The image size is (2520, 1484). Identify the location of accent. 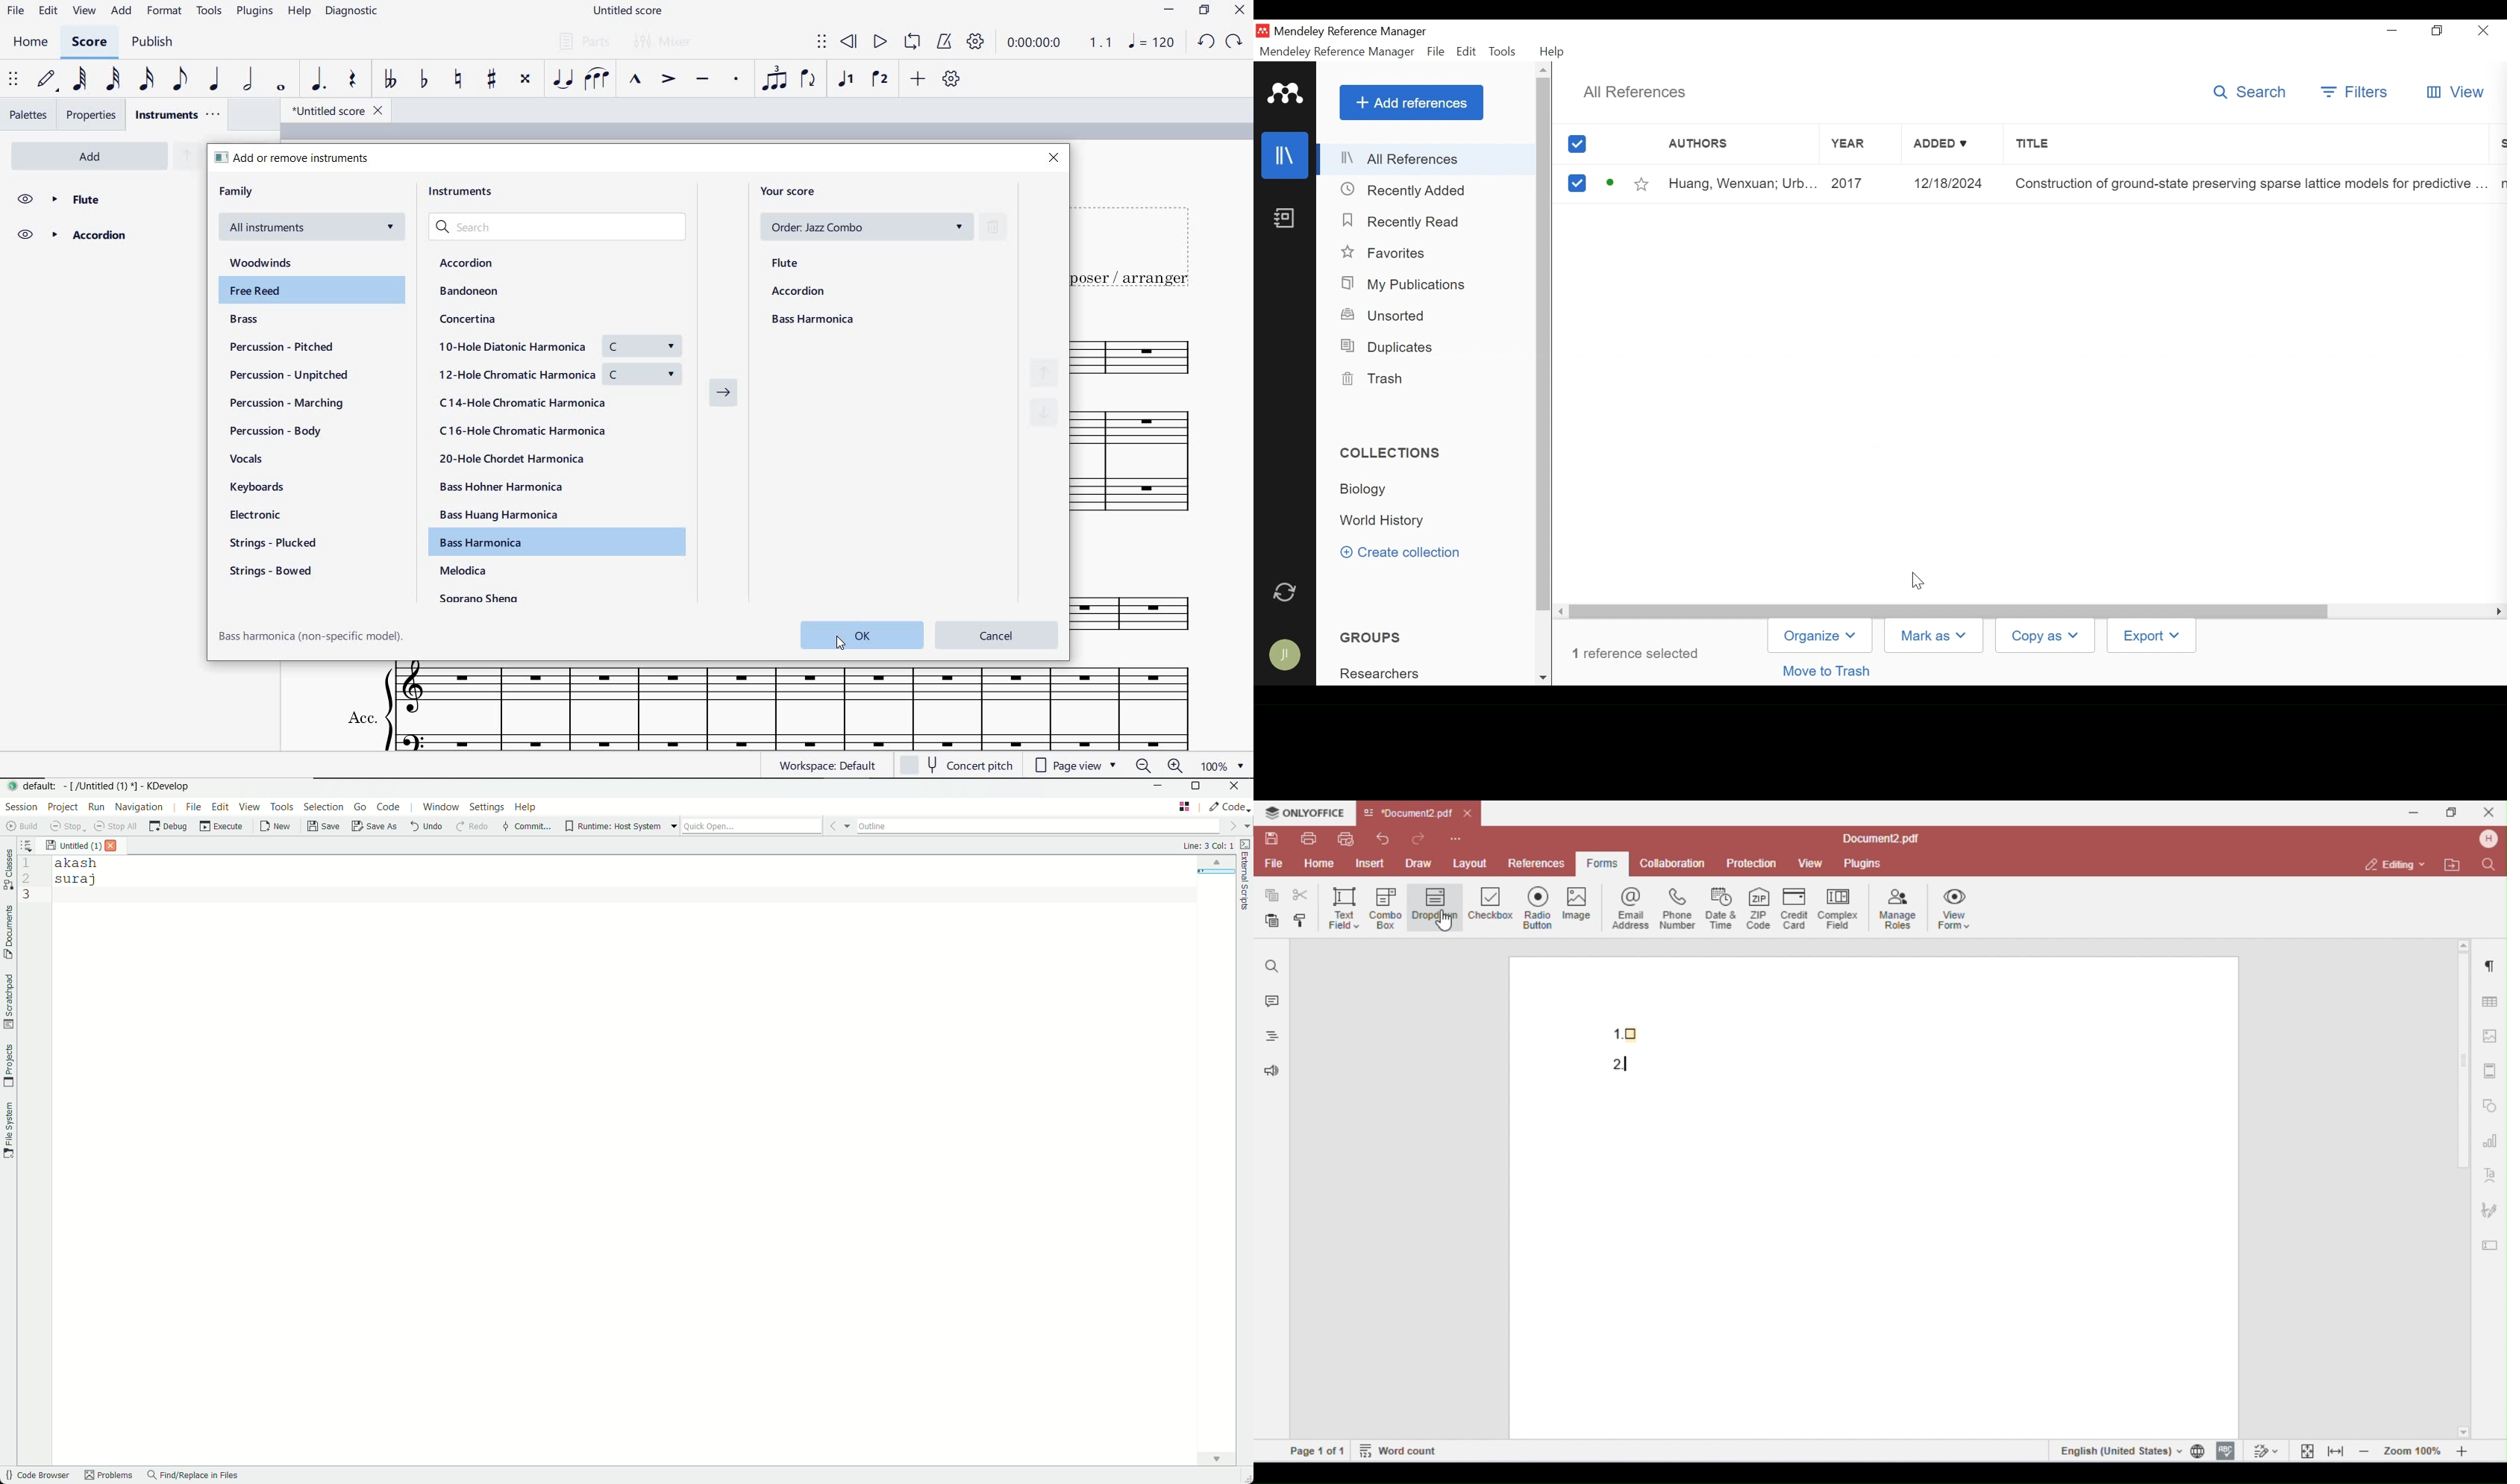
(668, 80).